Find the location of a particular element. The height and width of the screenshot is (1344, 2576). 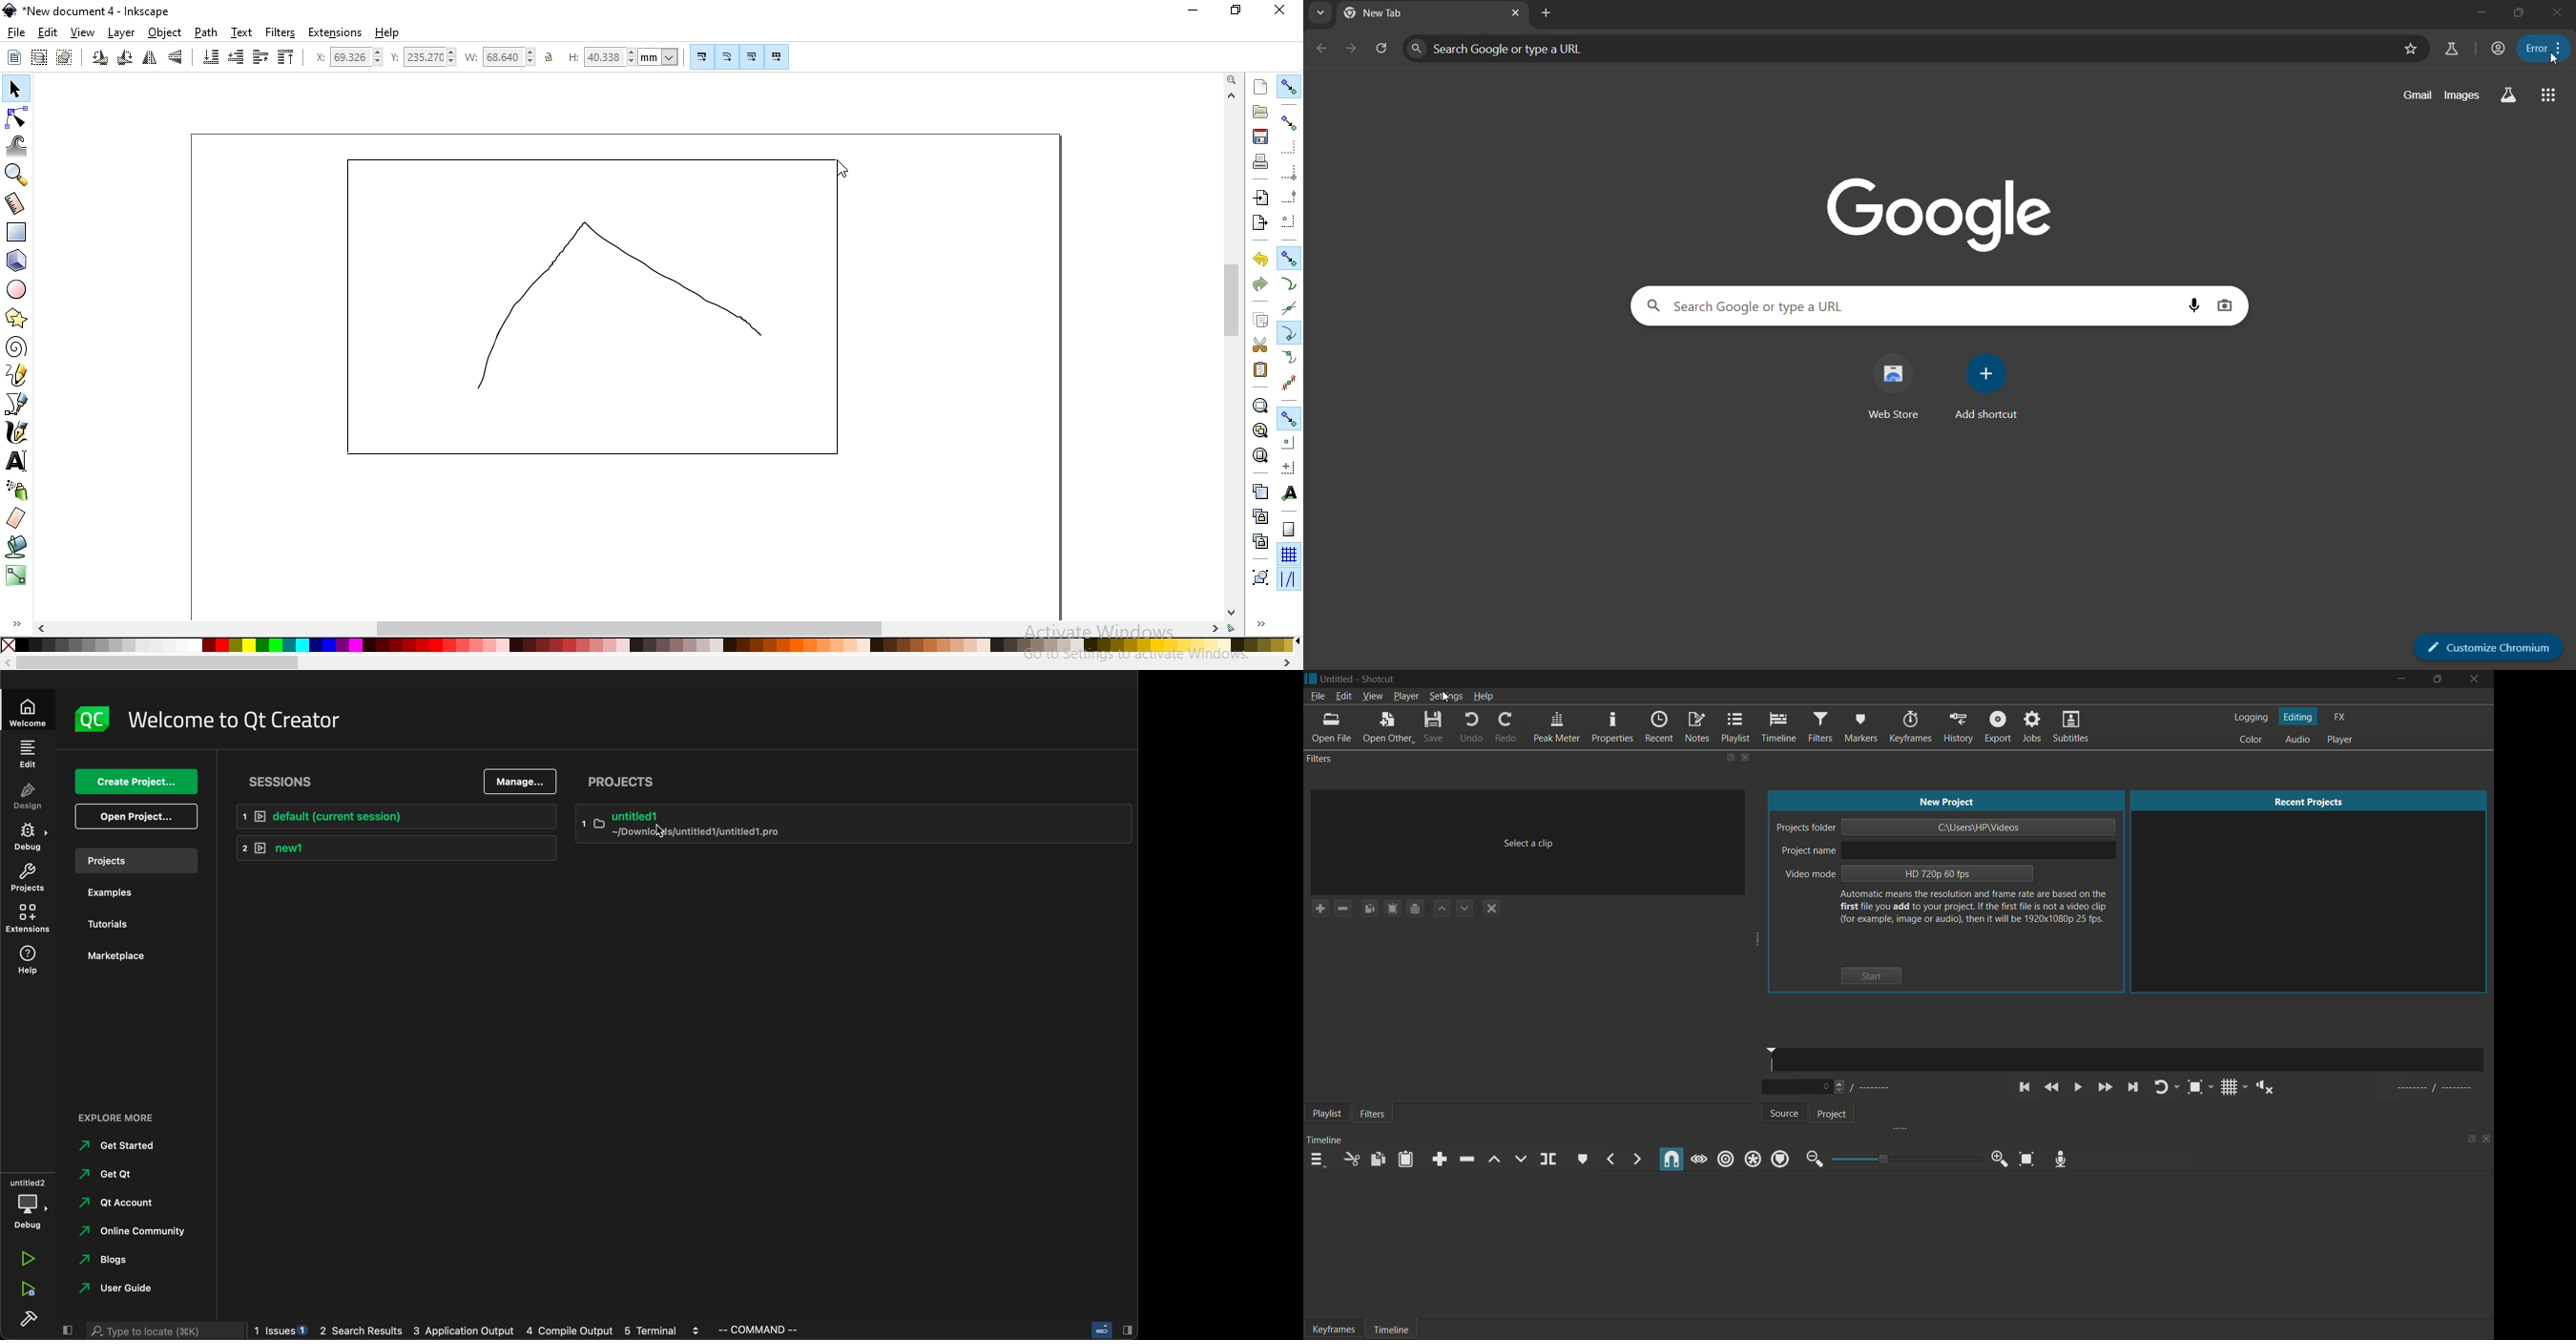

add a filter is located at coordinates (1320, 908).